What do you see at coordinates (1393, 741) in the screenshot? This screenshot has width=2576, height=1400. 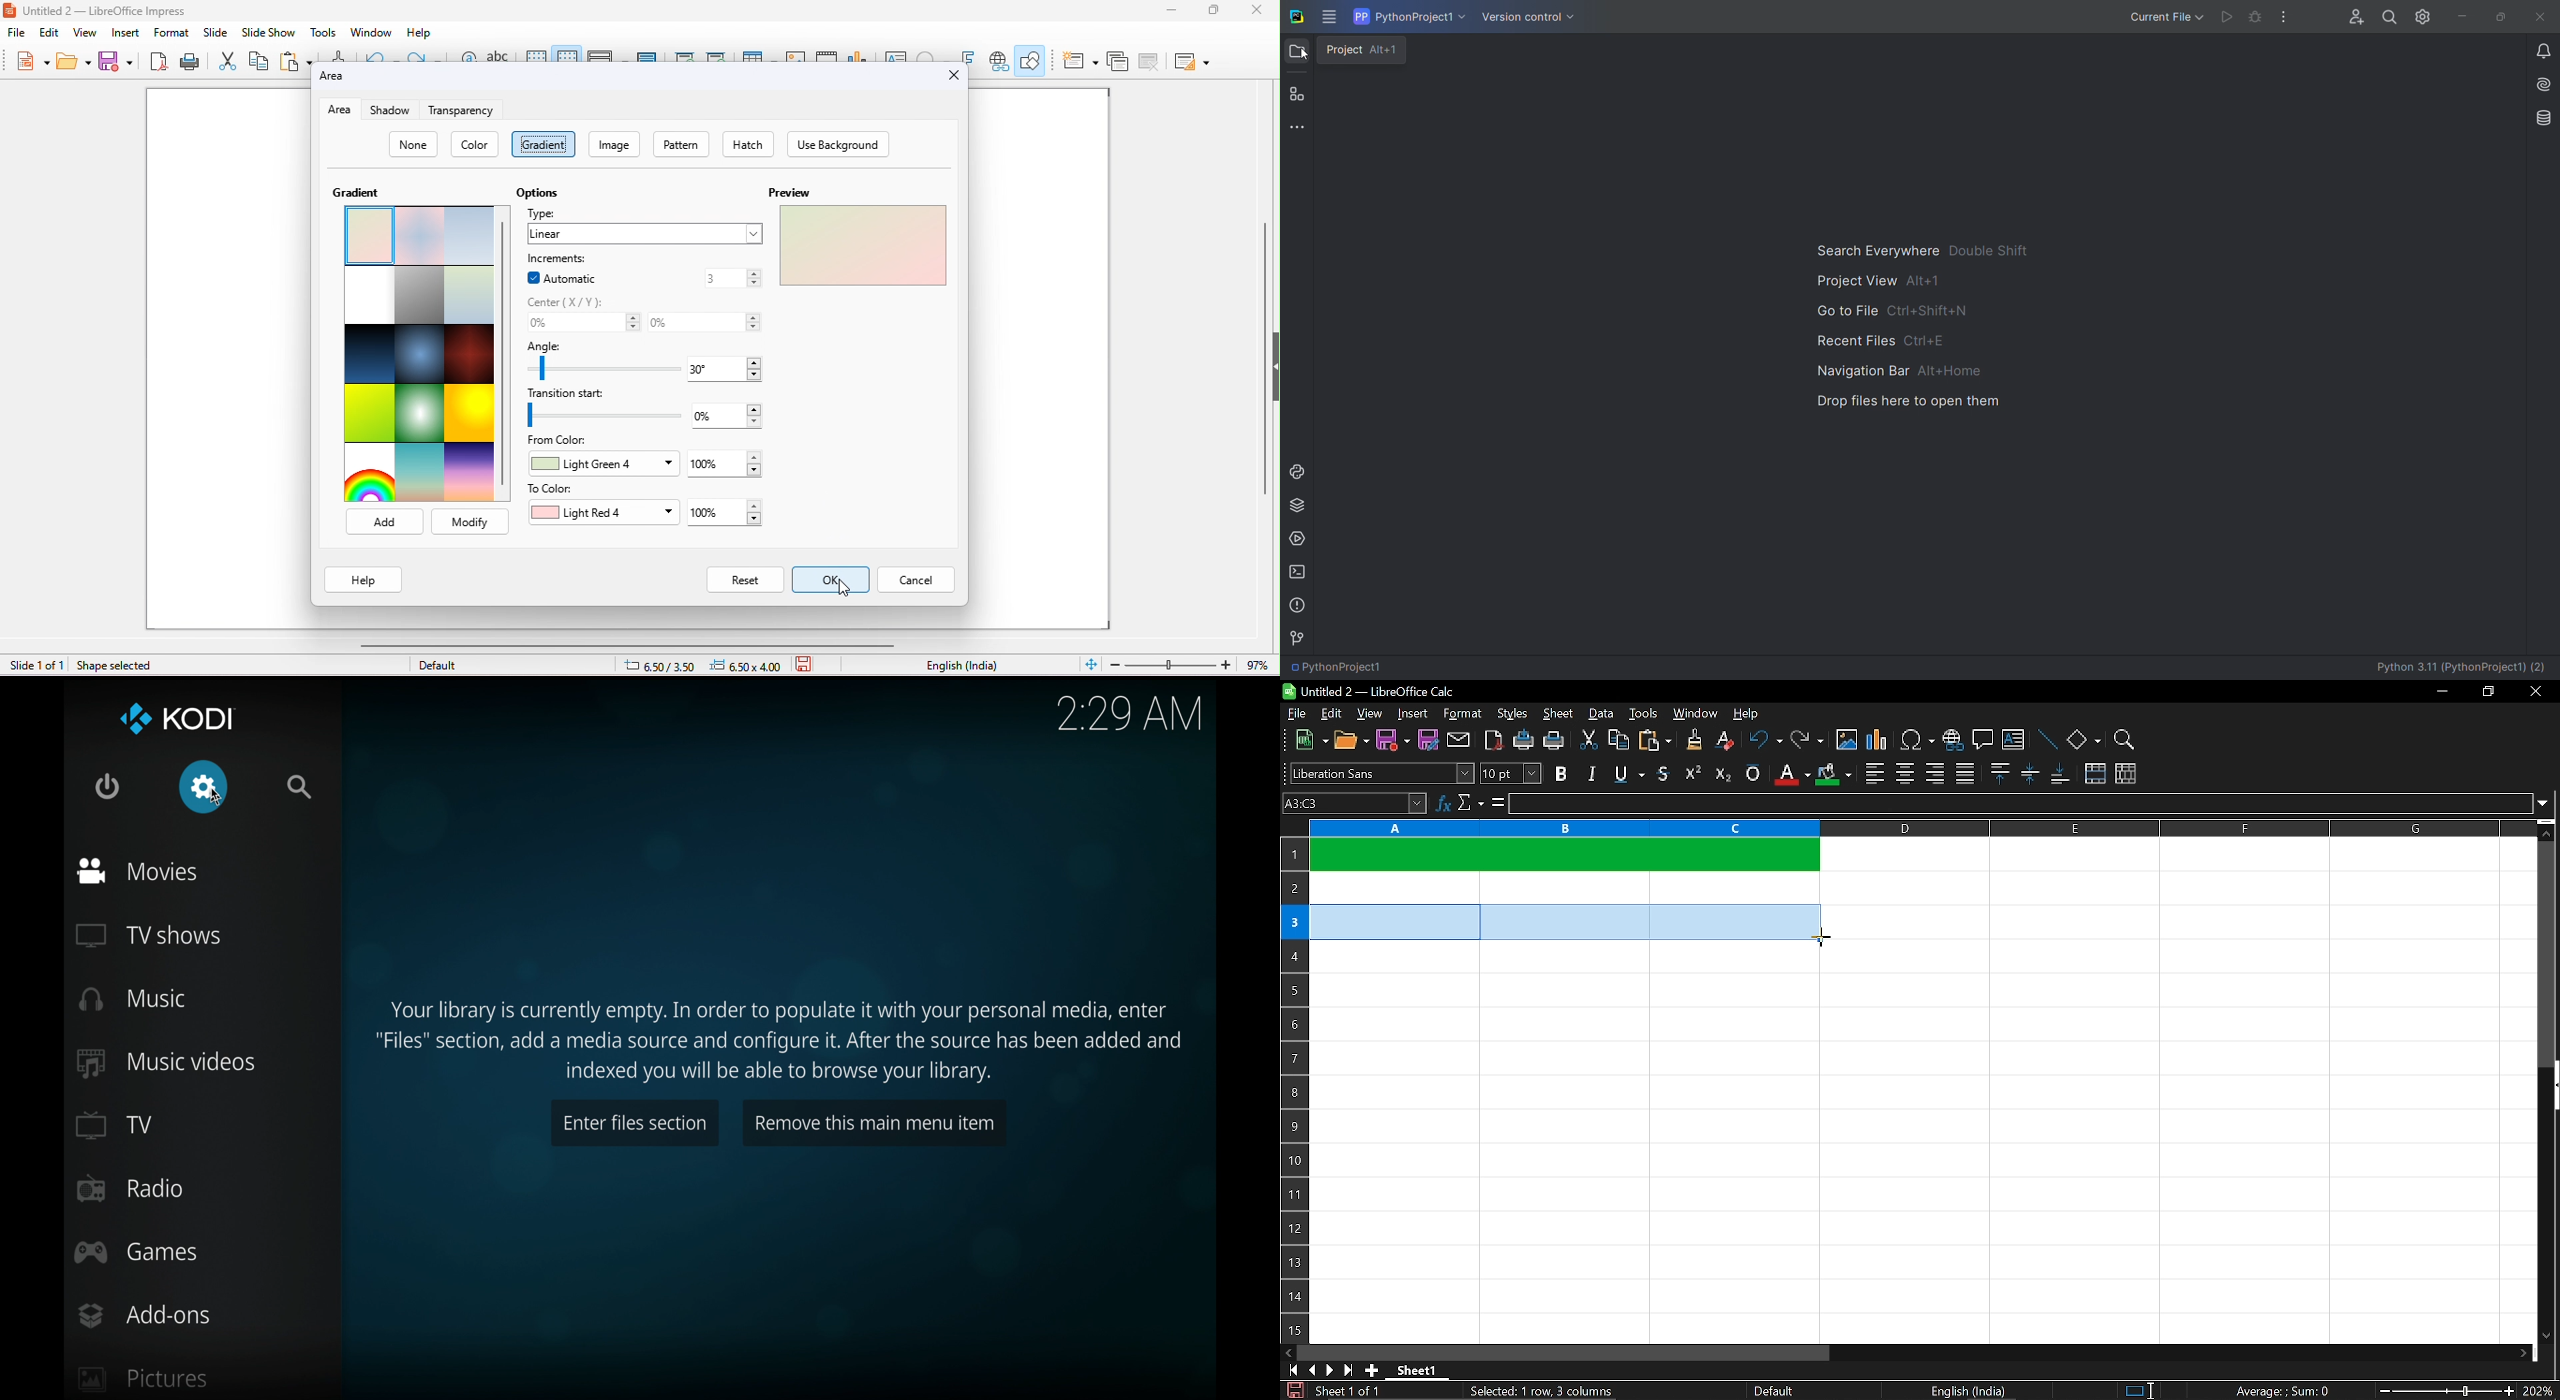 I see `save` at bounding box center [1393, 741].